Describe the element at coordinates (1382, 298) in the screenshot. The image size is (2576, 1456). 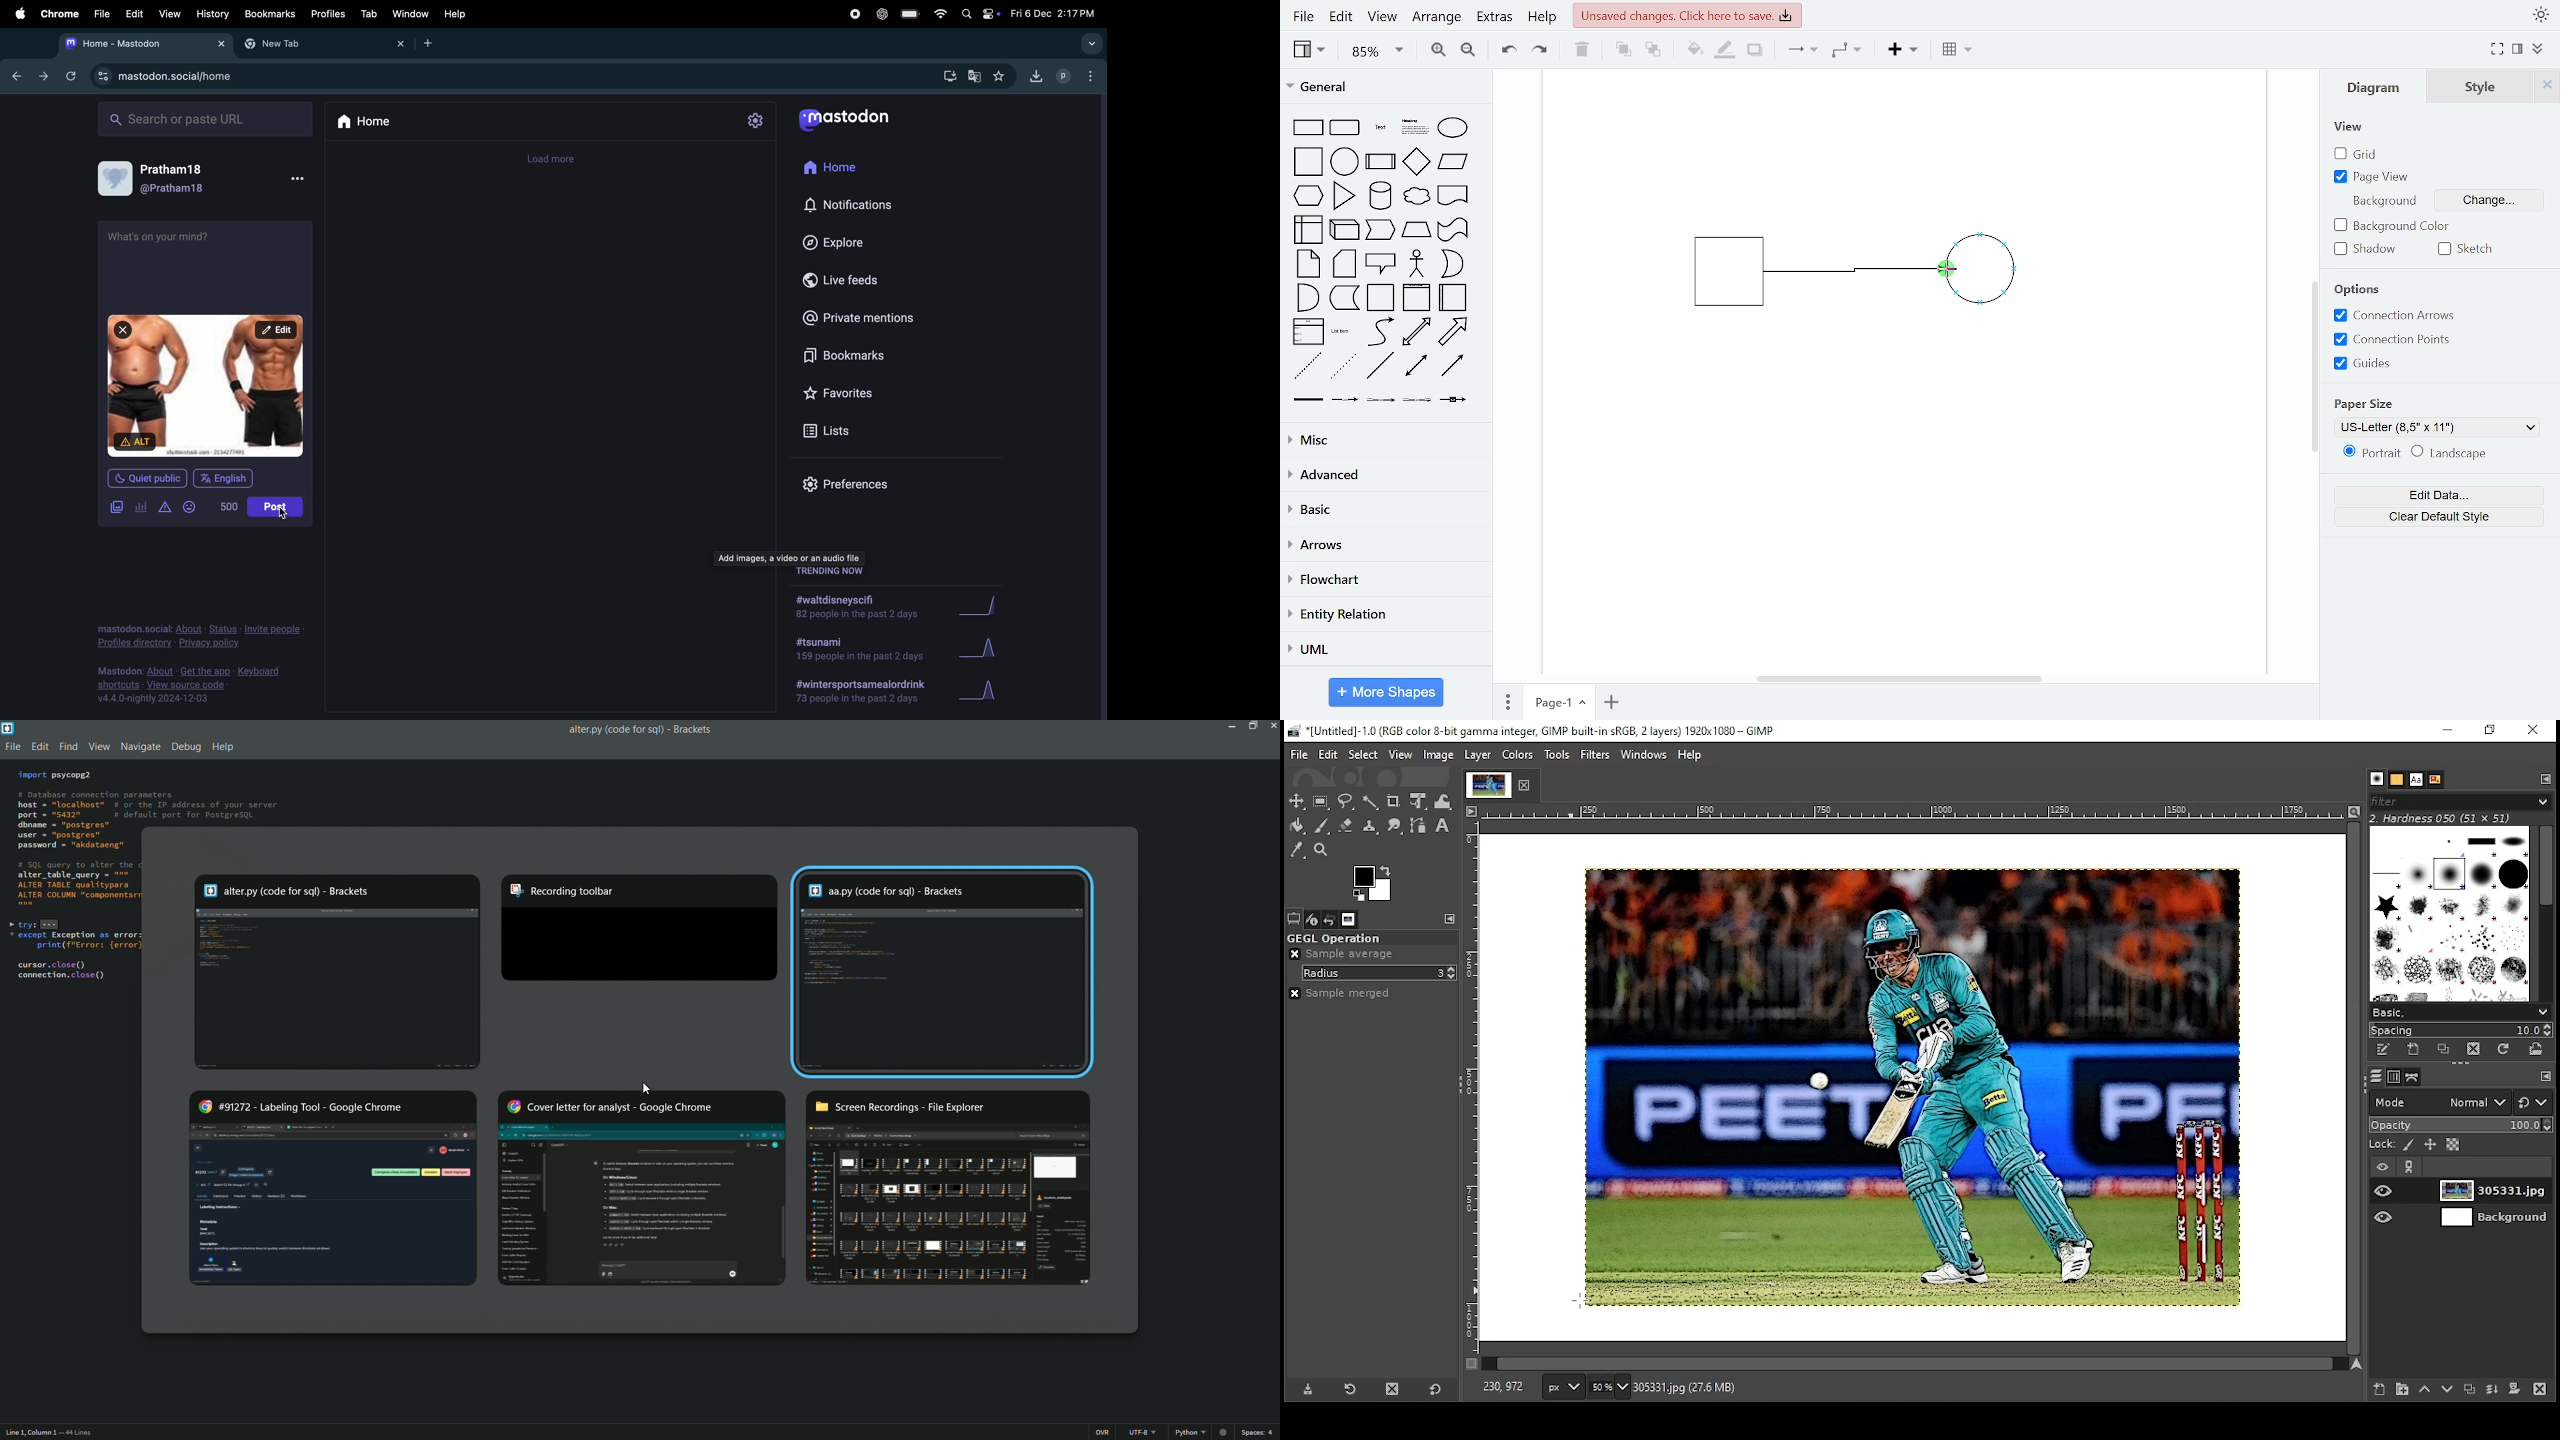
I see `container` at that location.